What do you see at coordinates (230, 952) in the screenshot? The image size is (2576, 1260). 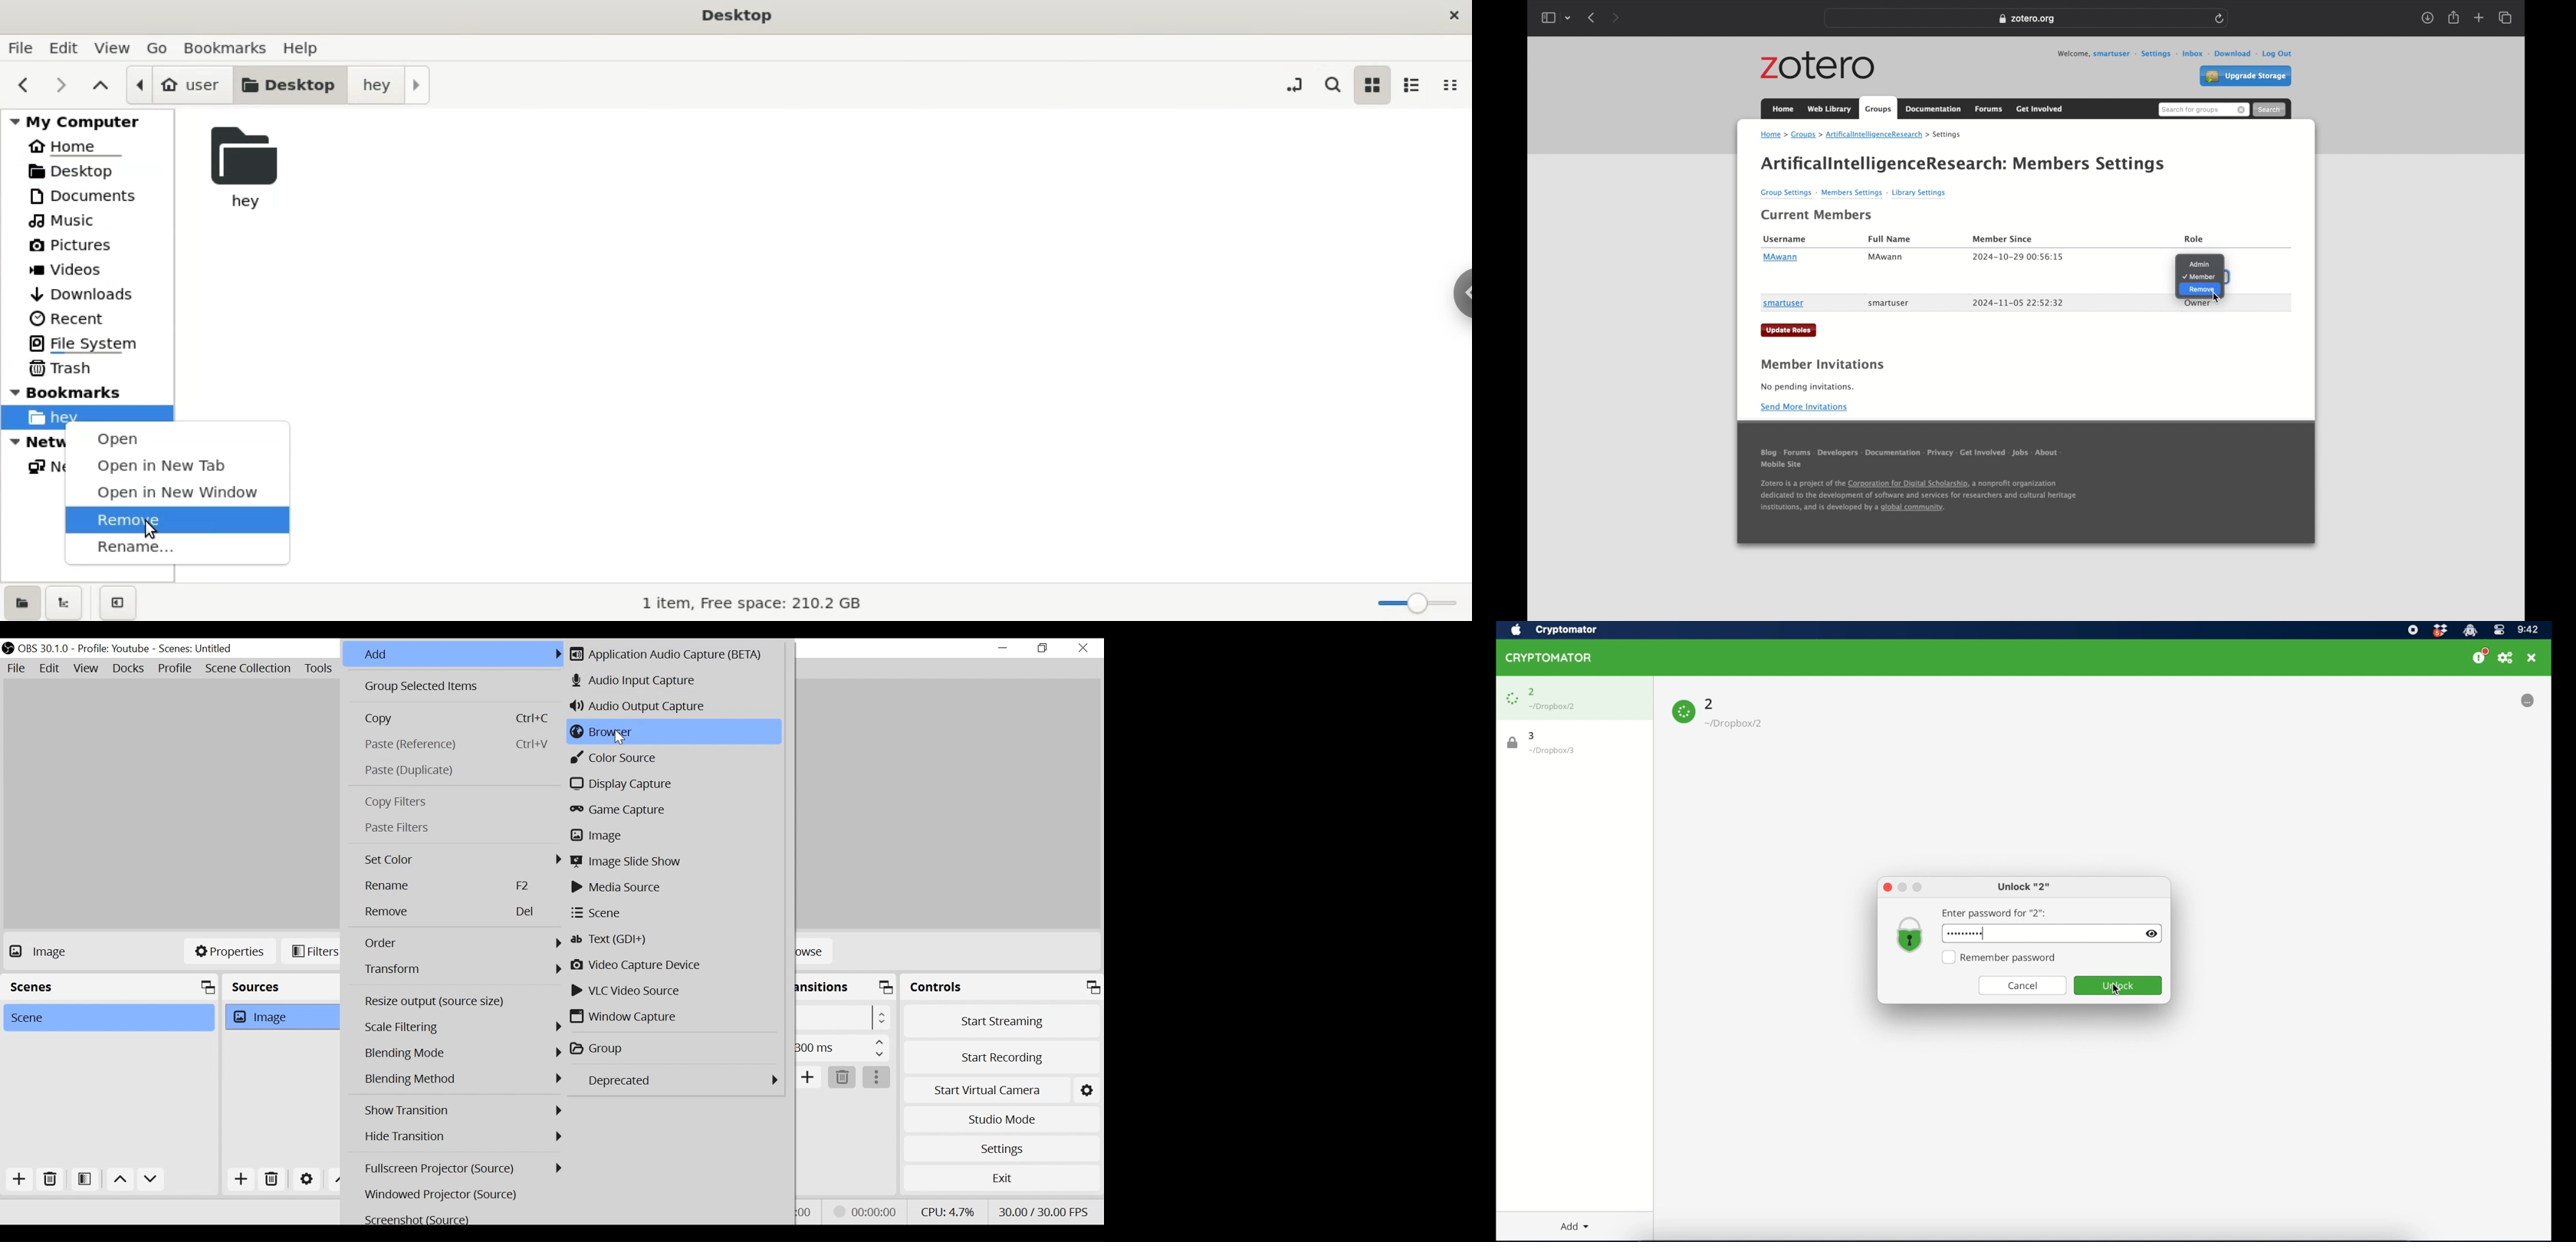 I see `Properties` at bounding box center [230, 952].